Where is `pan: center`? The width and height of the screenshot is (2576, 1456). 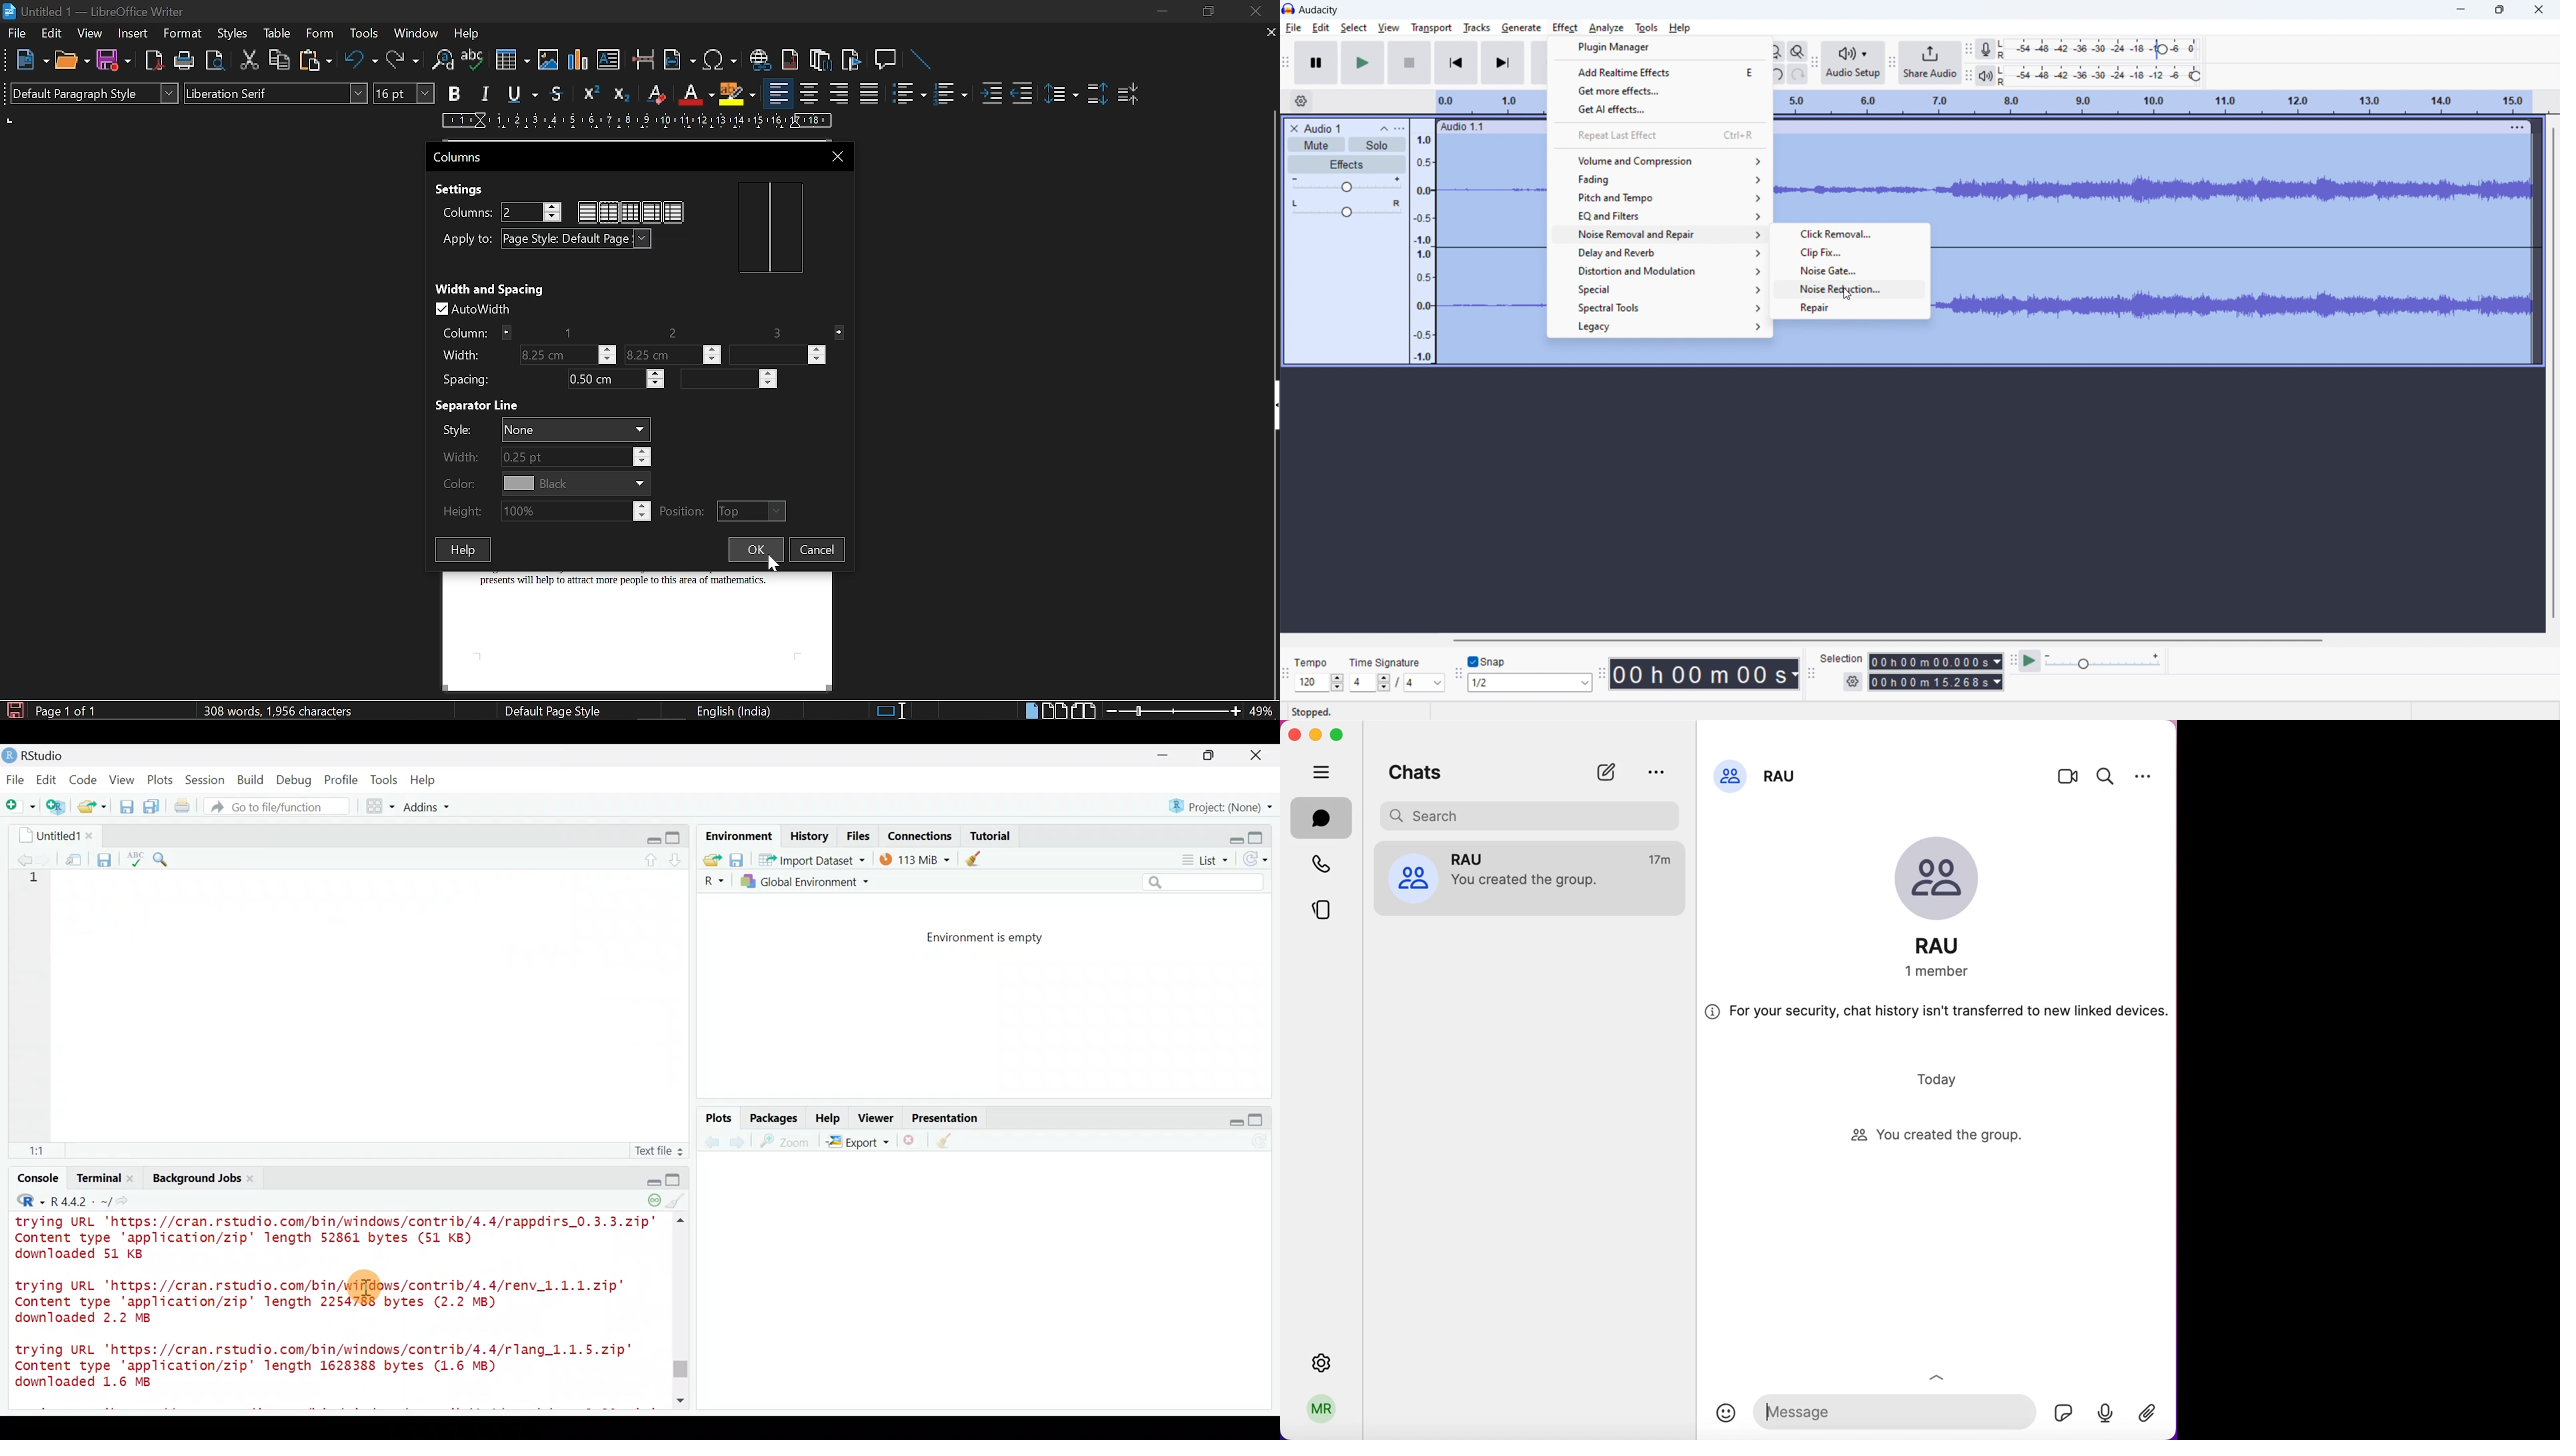
pan: center is located at coordinates (1347, 208).